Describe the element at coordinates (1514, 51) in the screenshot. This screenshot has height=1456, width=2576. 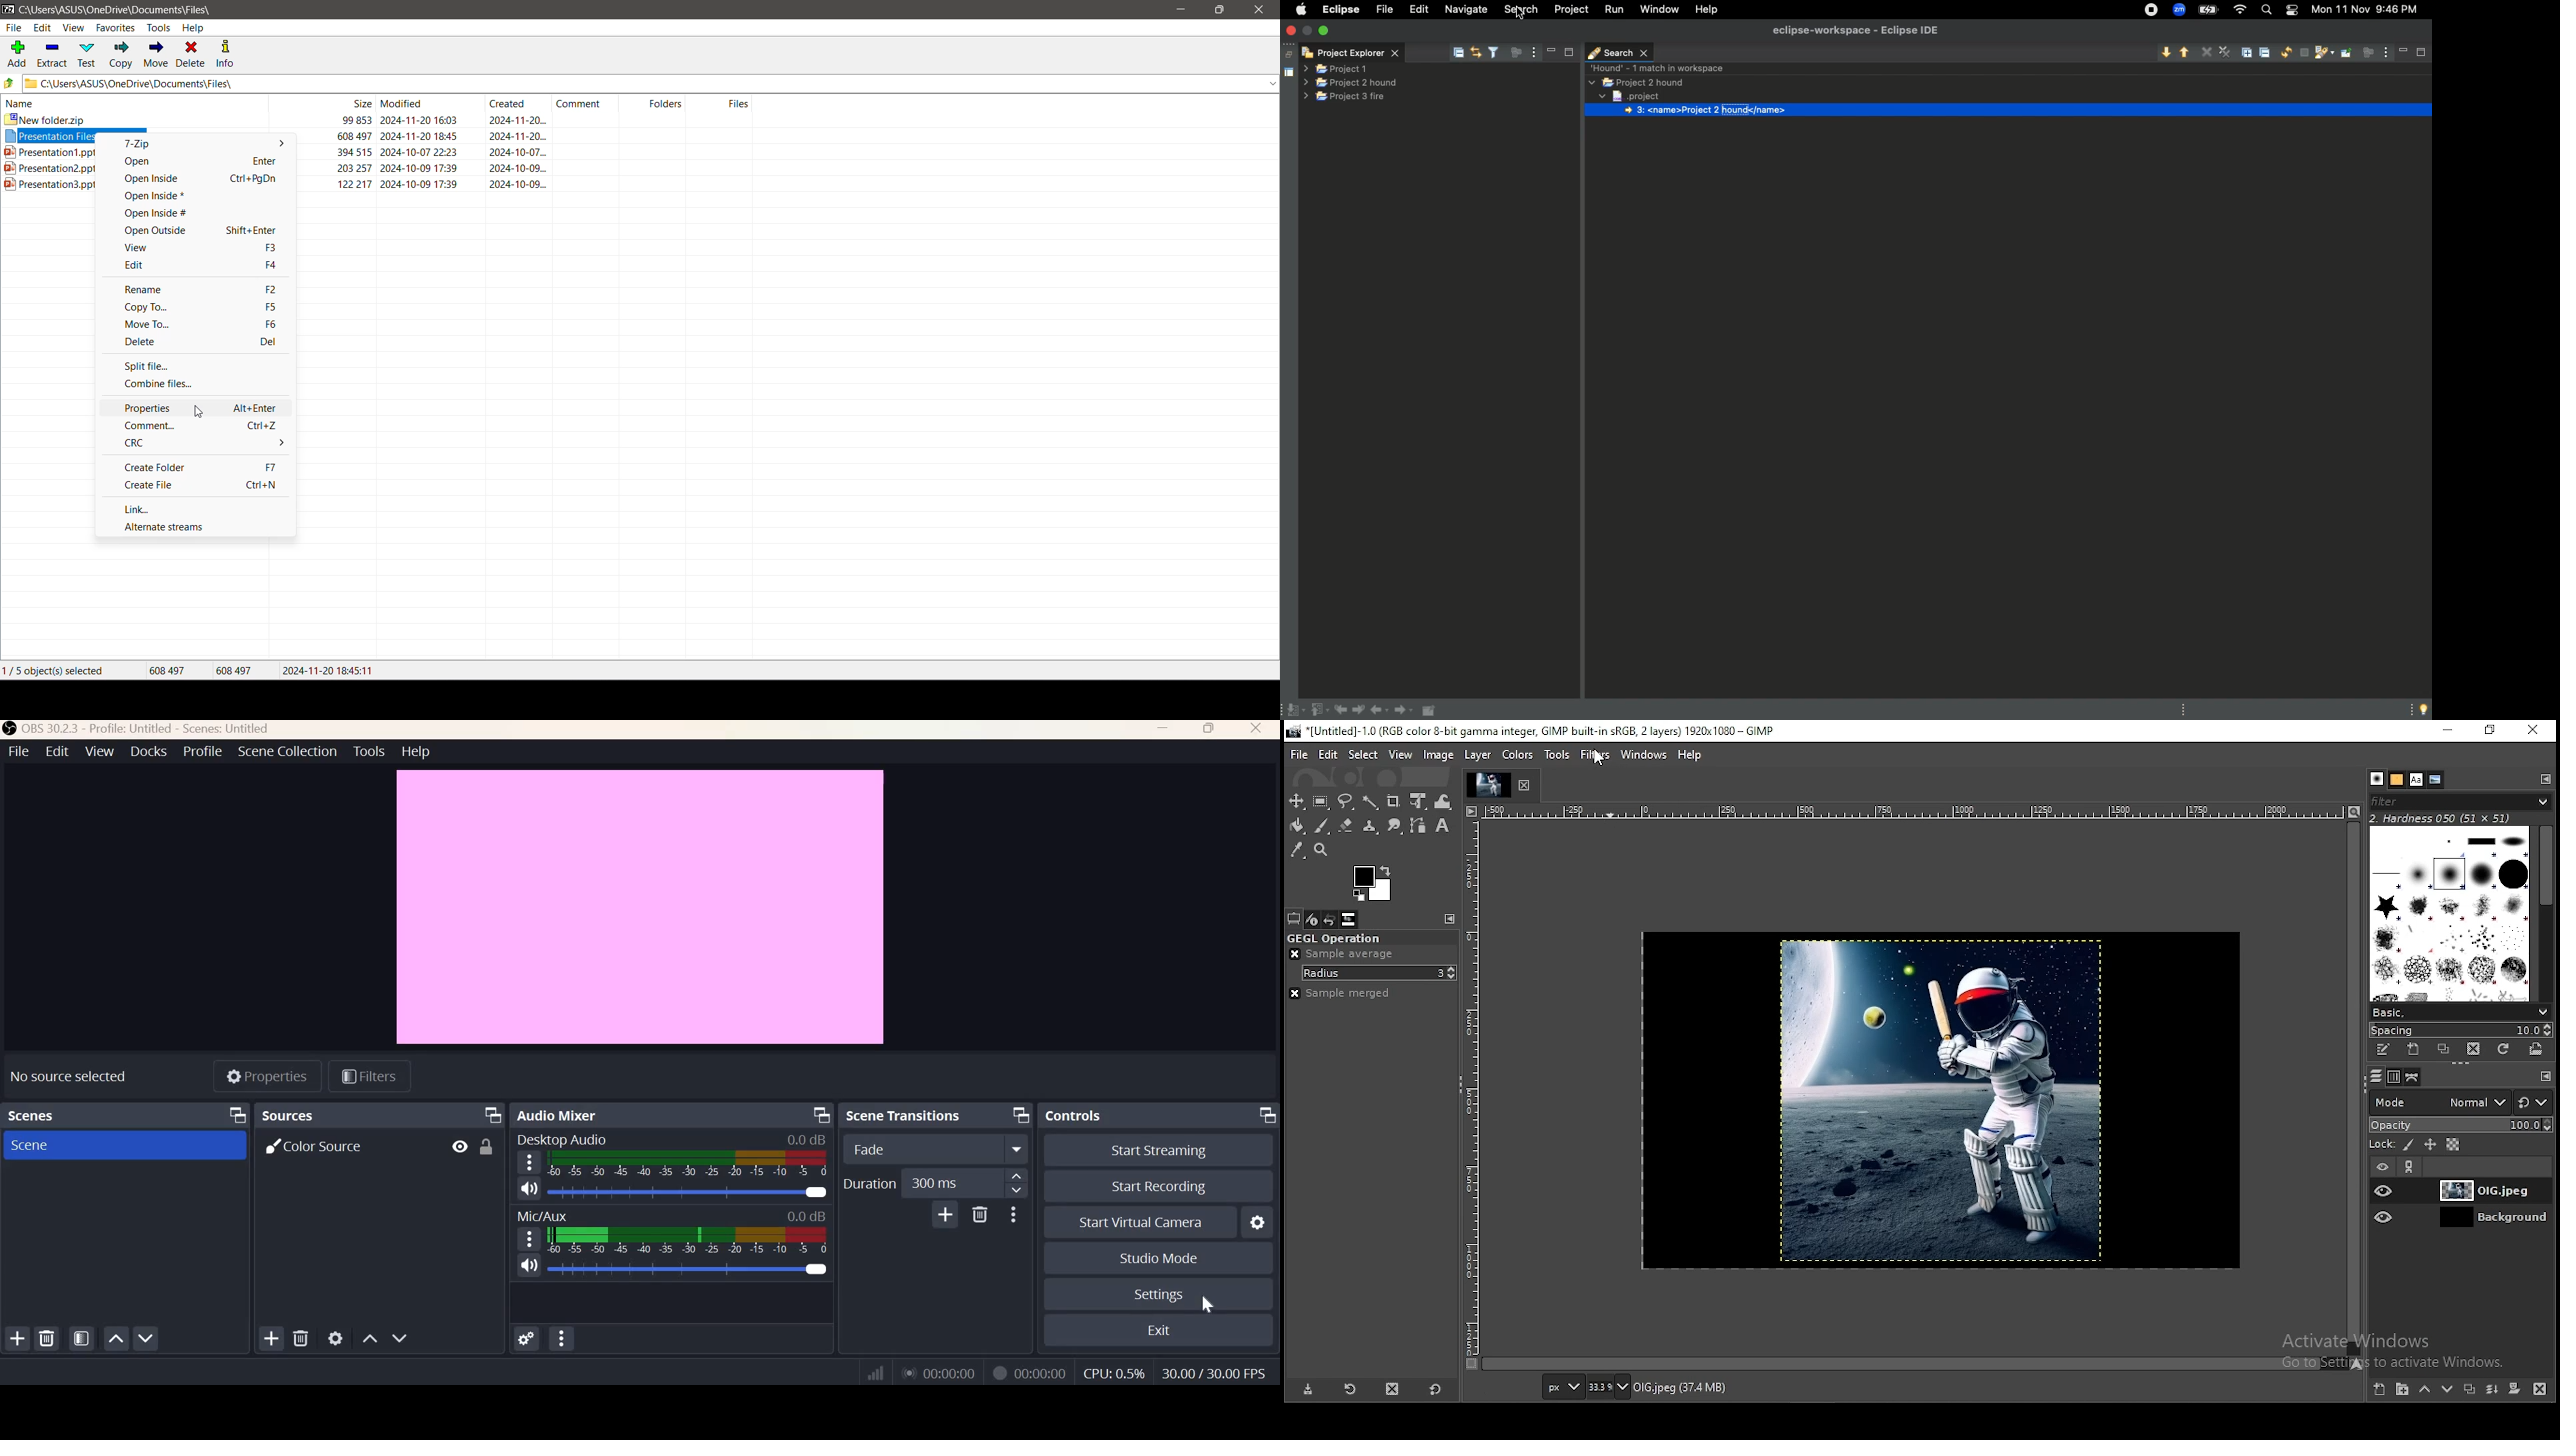
I see `focus on active task` at that location.